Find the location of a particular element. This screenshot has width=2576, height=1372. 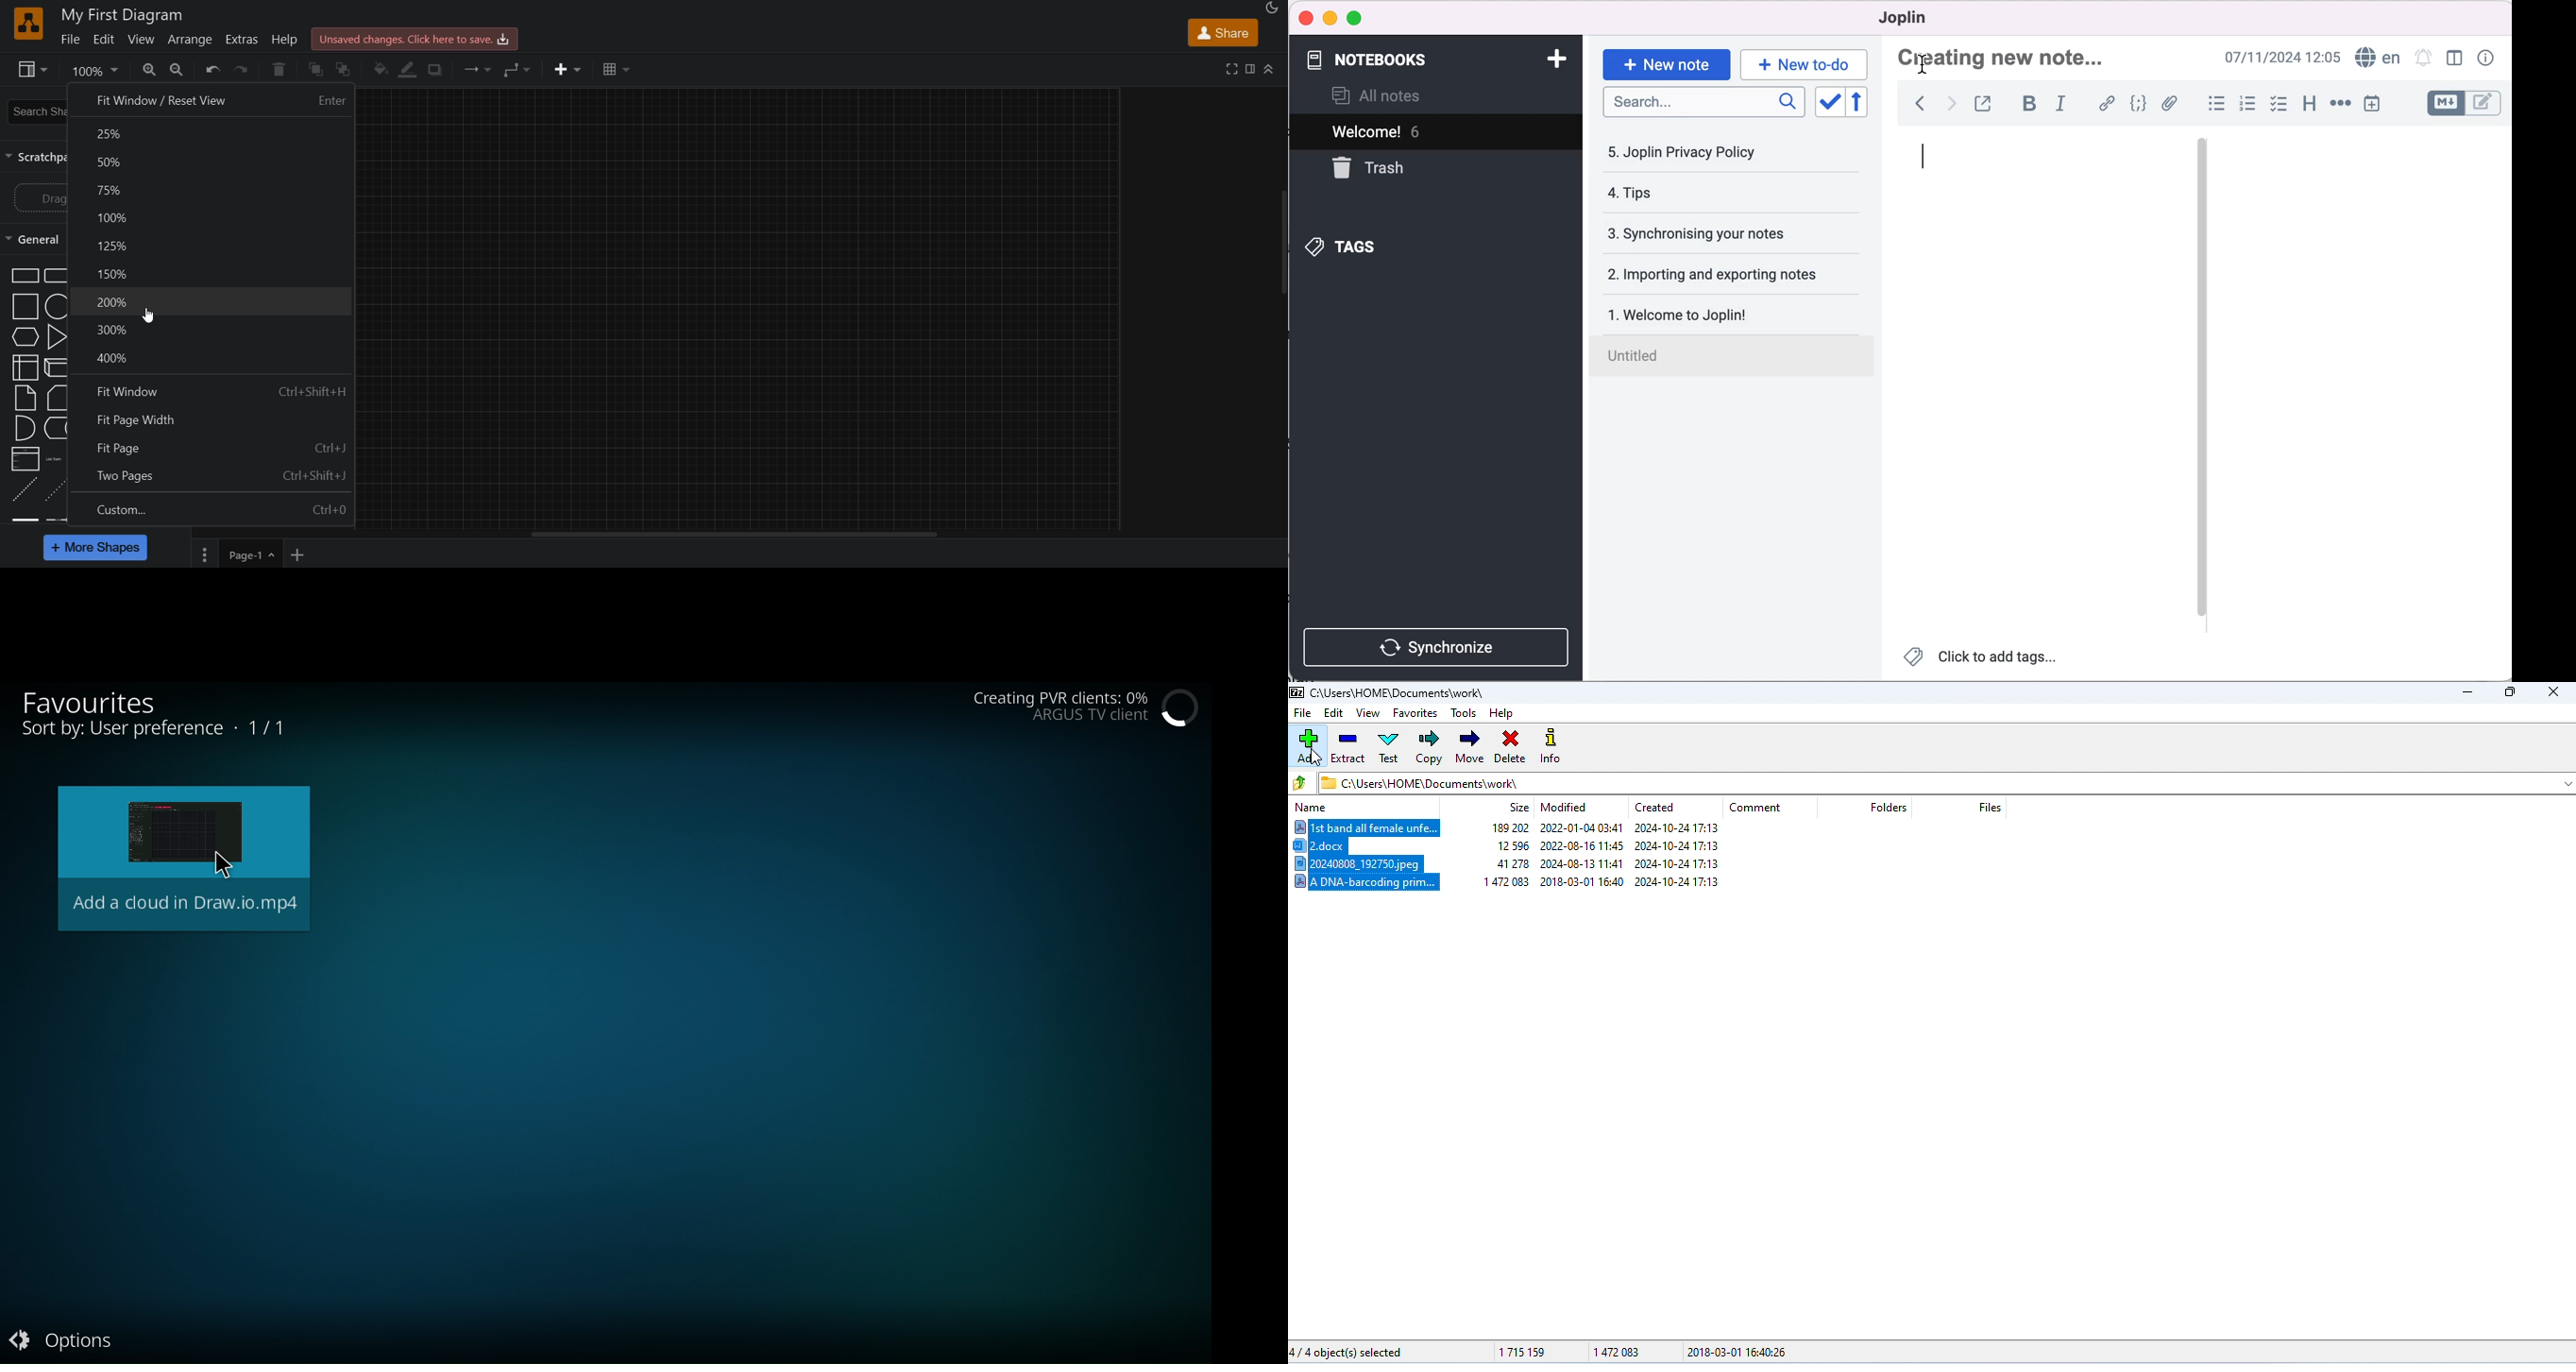

format is located at coordinates (1253, 68).